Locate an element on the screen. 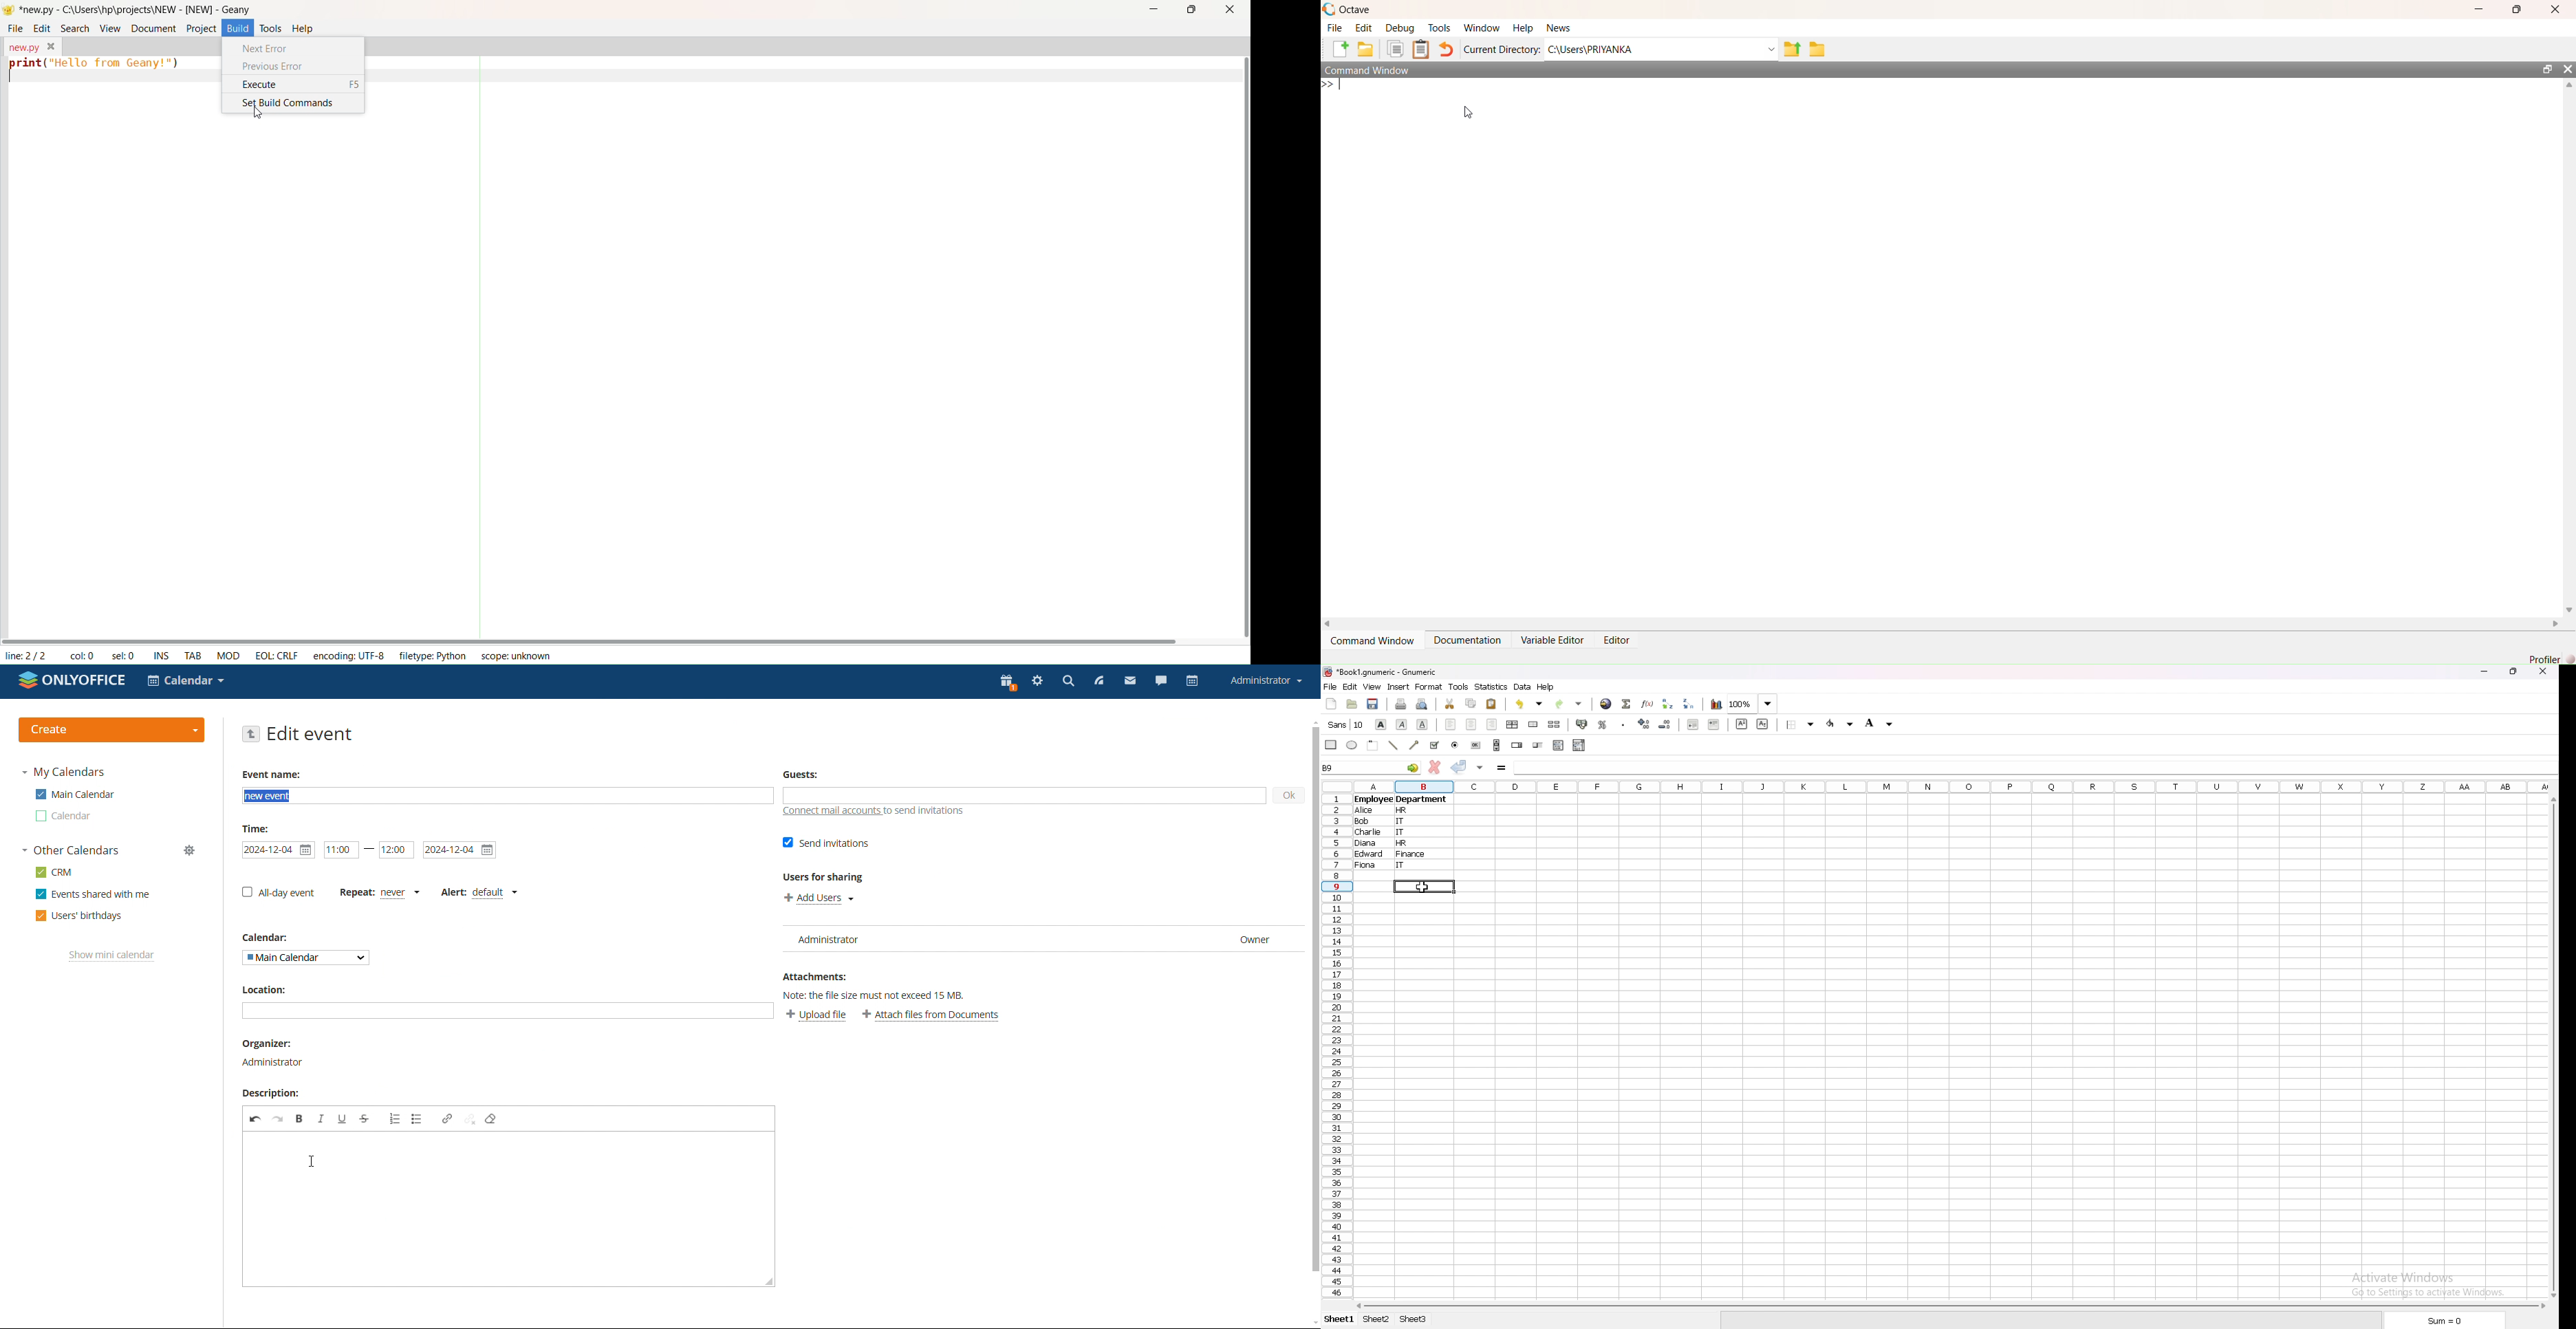 Image resolution: width=2576 pixels, height=1344 pixels. select calendar is located at coordinates (306, 958).